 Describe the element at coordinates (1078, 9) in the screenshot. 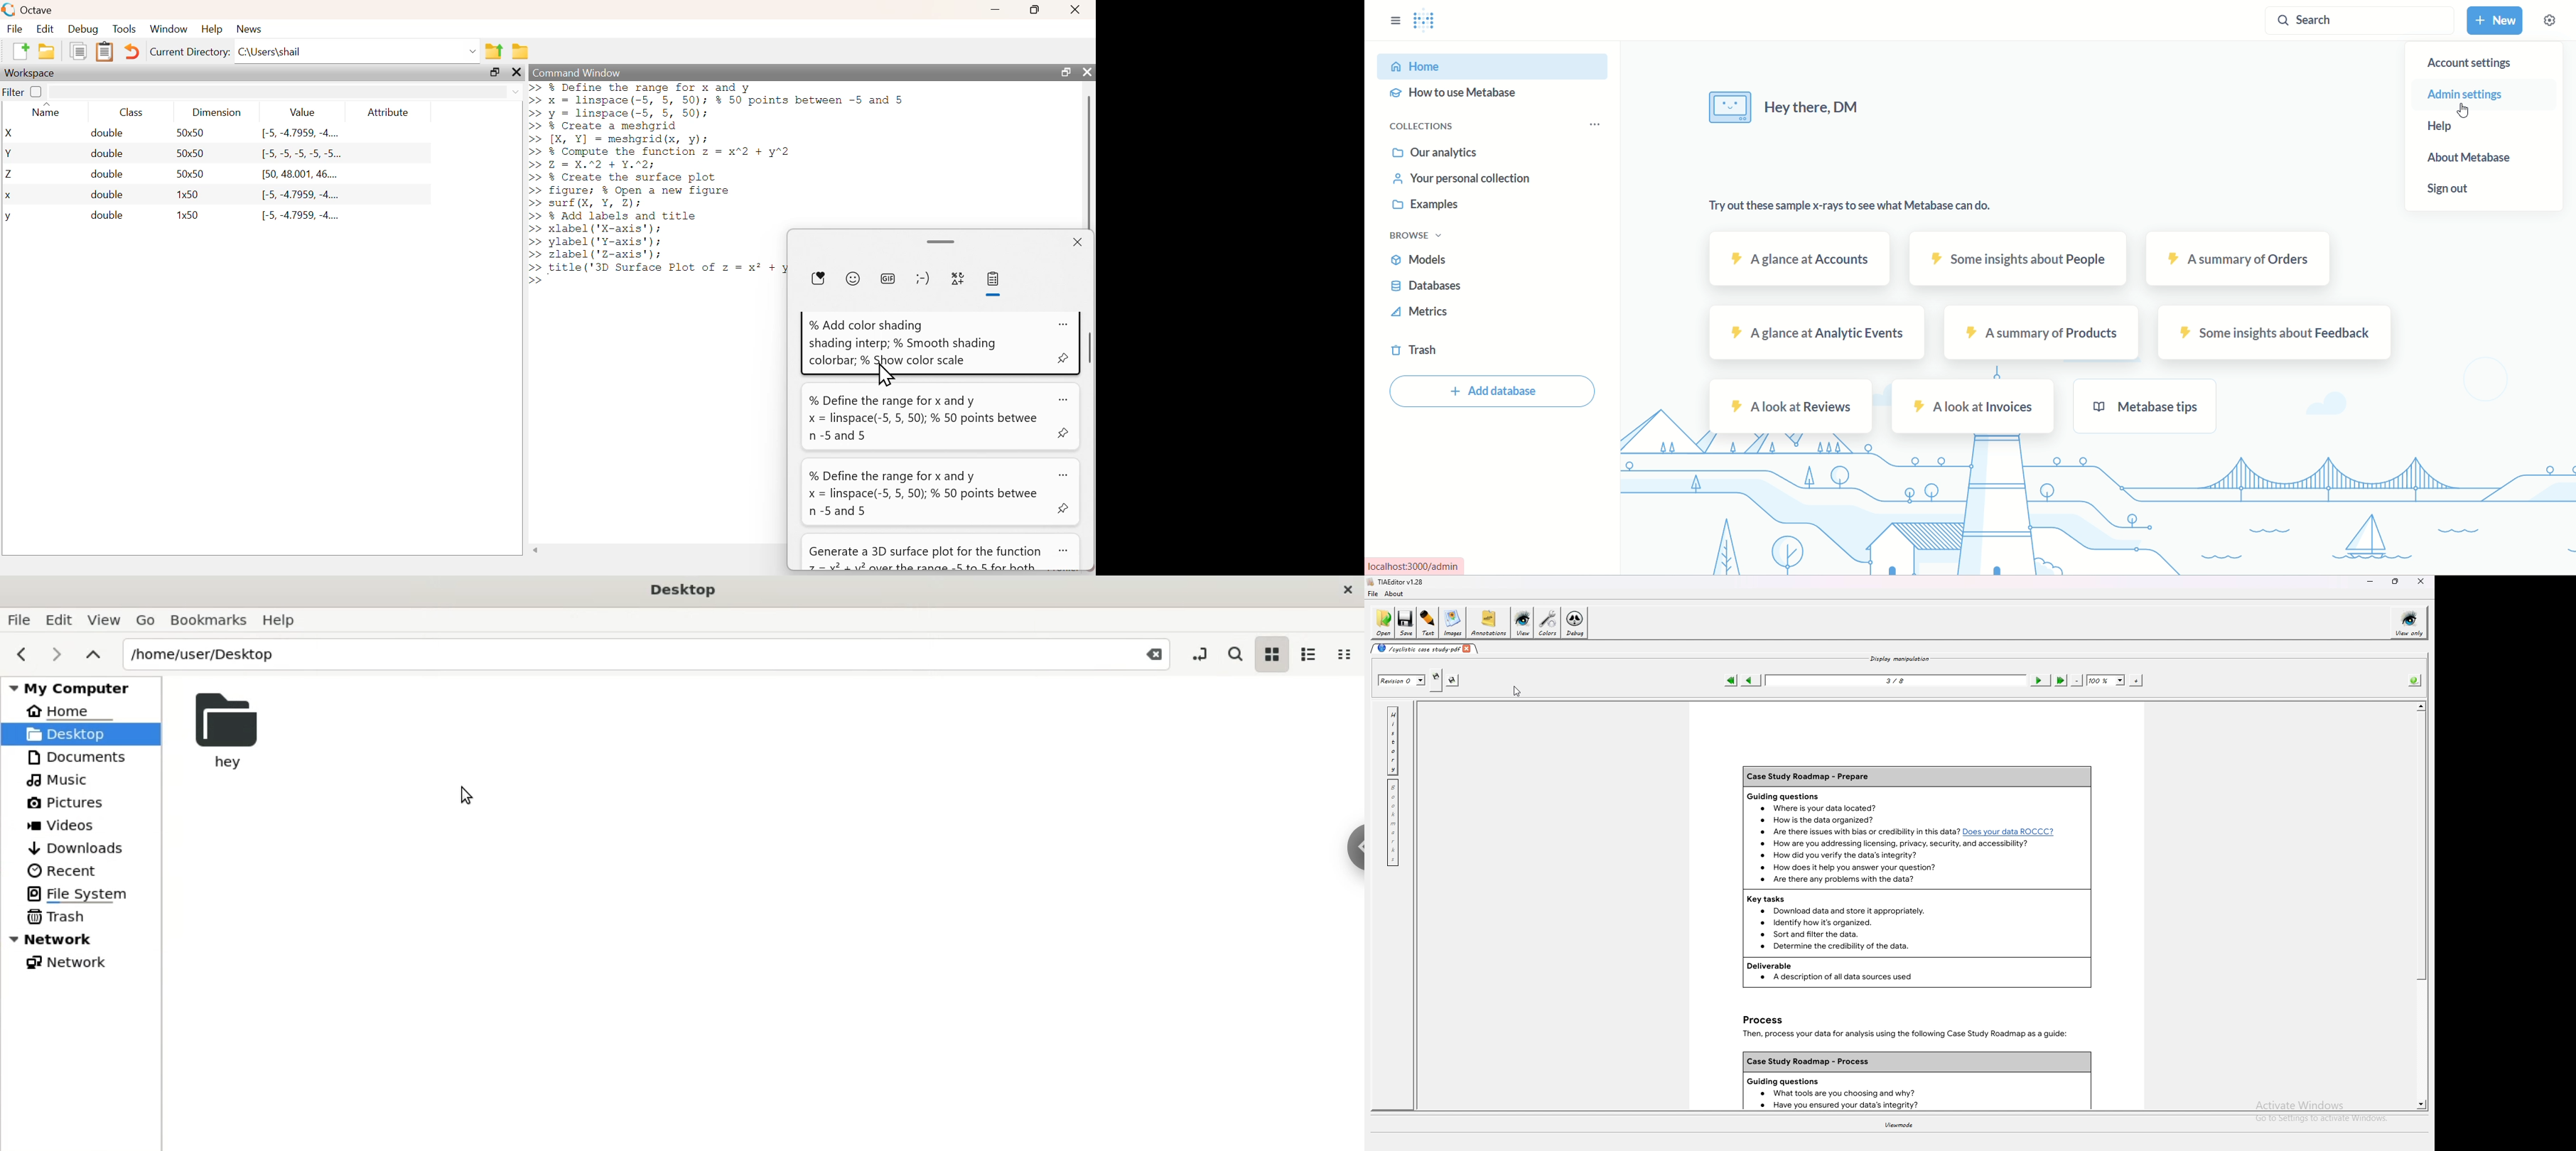

I see `close` at that location.